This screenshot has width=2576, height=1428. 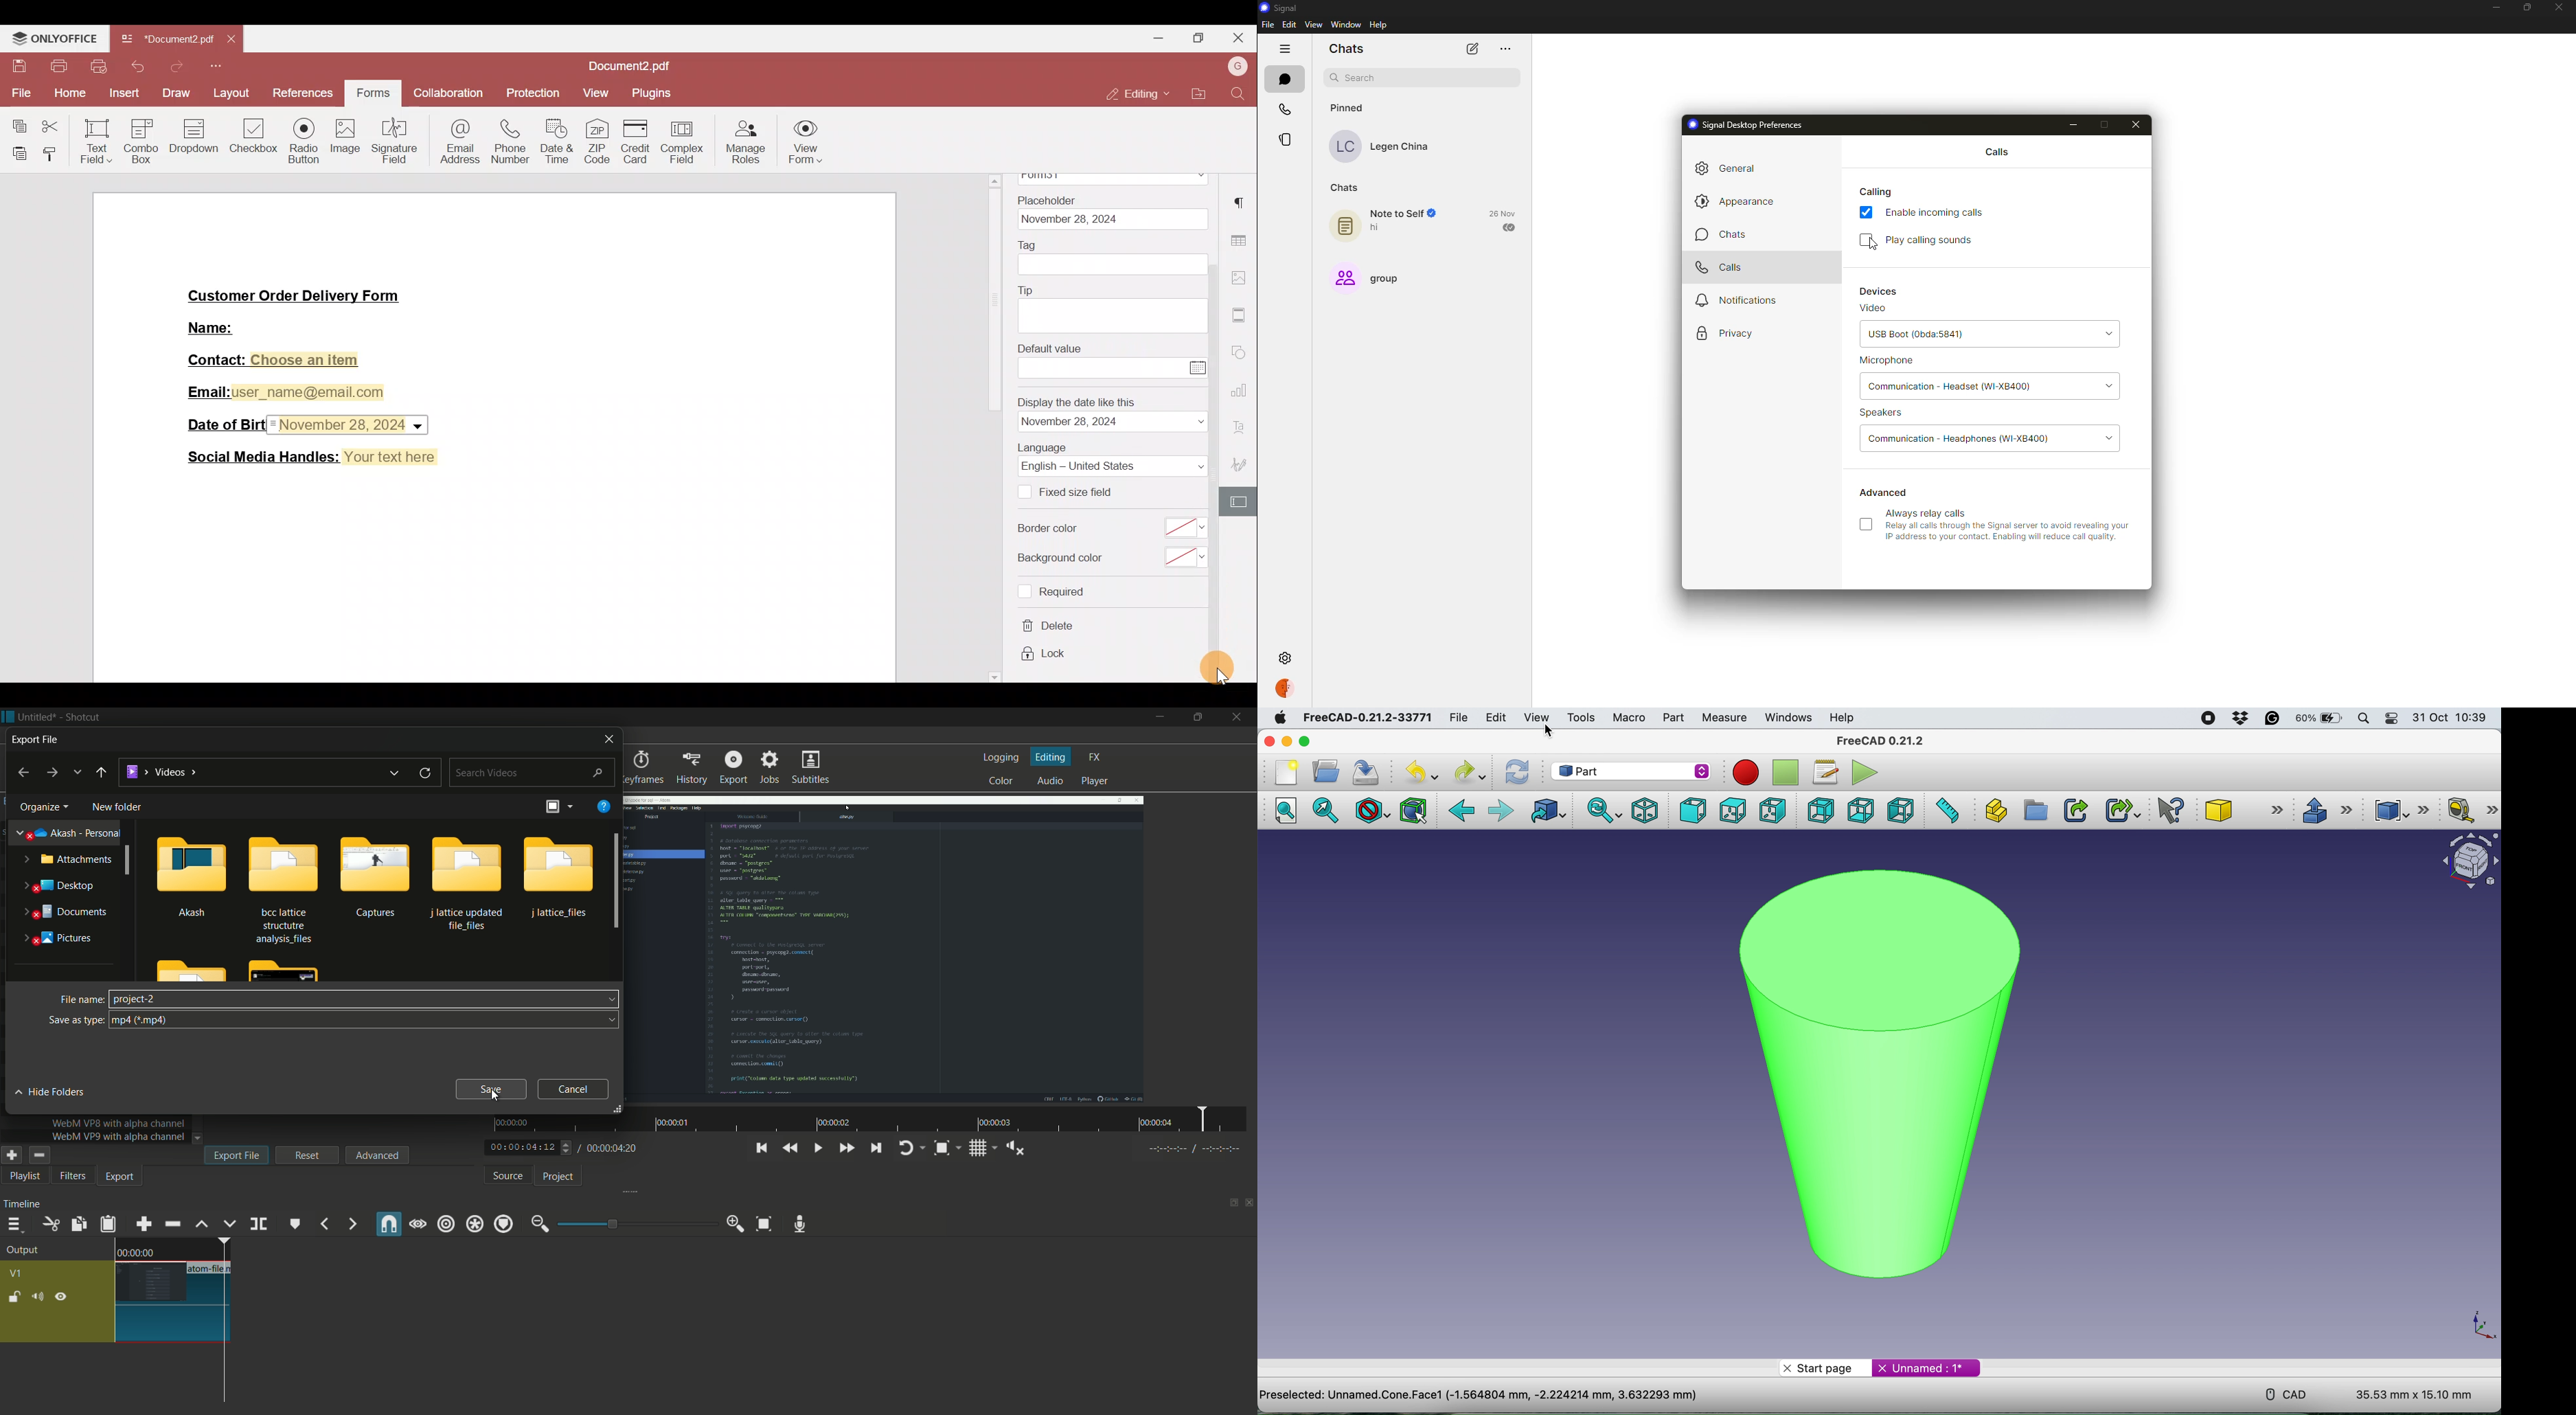 I want to click on Combo box, so click(x=140, y=139).